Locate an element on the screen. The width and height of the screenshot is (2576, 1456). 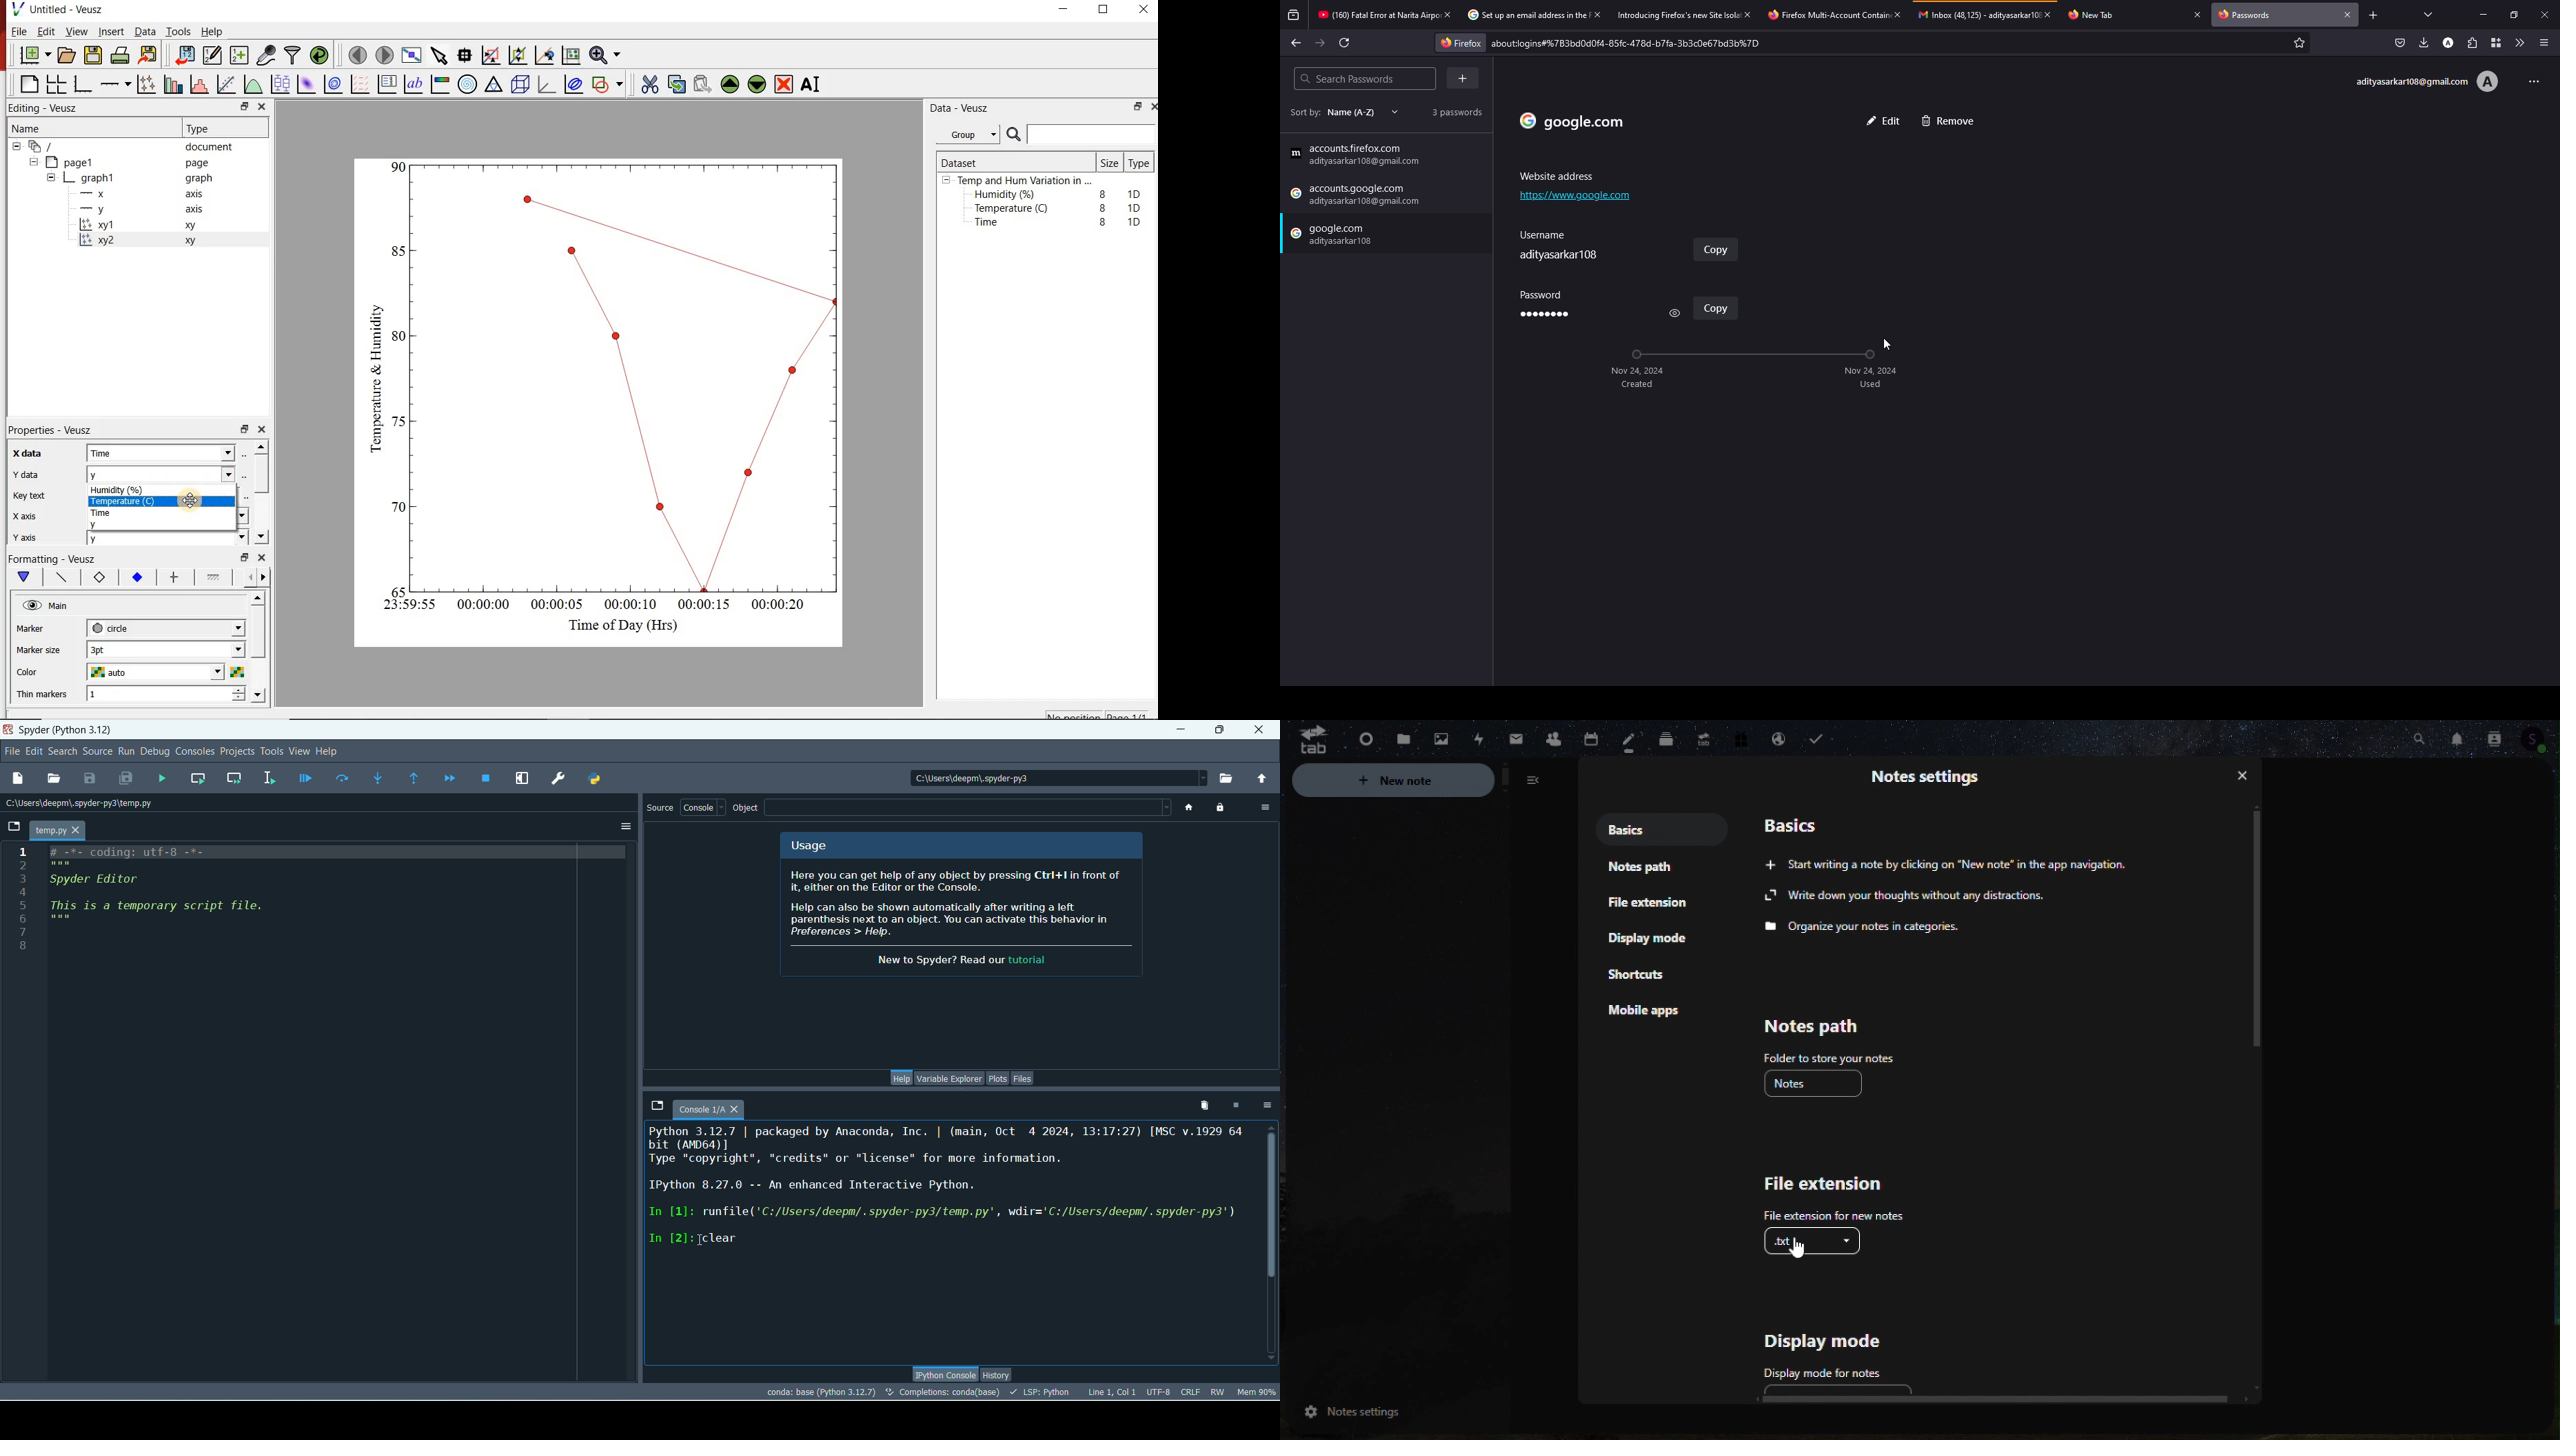
click or draw a rectangle to zoom graph axes is located at coordinates (493, 56).